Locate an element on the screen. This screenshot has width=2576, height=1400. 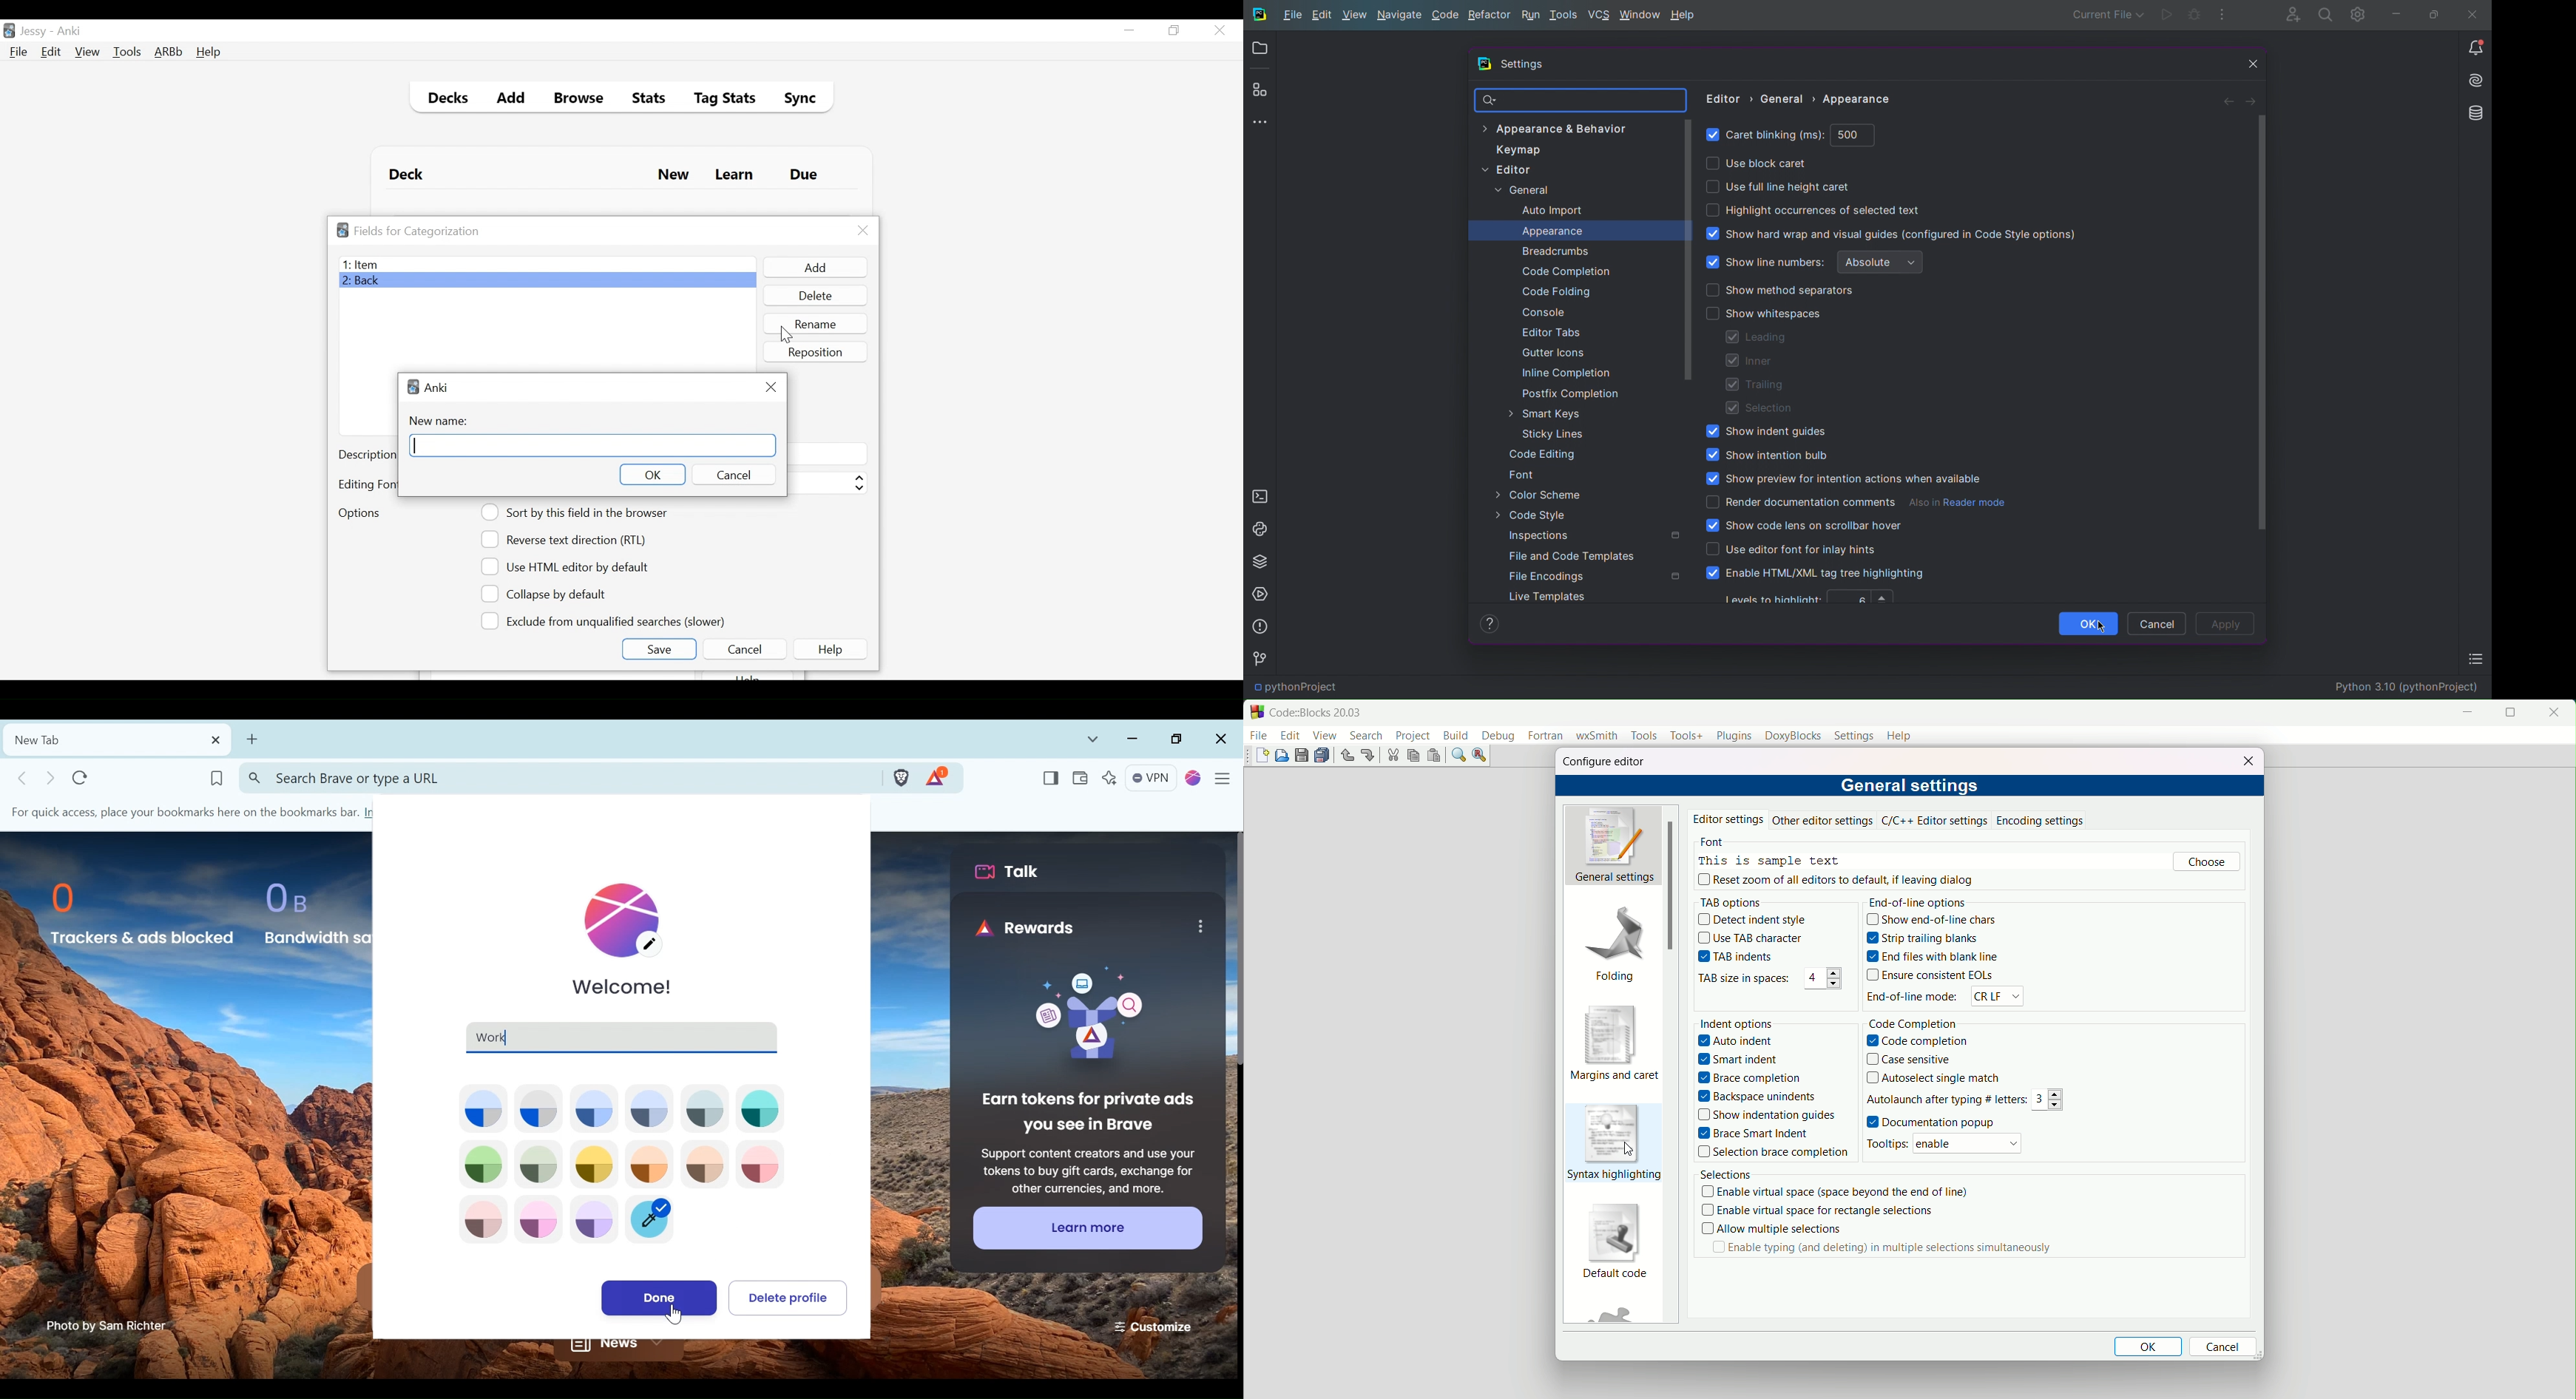
detect indent style is located at coordinates (1754, 919).